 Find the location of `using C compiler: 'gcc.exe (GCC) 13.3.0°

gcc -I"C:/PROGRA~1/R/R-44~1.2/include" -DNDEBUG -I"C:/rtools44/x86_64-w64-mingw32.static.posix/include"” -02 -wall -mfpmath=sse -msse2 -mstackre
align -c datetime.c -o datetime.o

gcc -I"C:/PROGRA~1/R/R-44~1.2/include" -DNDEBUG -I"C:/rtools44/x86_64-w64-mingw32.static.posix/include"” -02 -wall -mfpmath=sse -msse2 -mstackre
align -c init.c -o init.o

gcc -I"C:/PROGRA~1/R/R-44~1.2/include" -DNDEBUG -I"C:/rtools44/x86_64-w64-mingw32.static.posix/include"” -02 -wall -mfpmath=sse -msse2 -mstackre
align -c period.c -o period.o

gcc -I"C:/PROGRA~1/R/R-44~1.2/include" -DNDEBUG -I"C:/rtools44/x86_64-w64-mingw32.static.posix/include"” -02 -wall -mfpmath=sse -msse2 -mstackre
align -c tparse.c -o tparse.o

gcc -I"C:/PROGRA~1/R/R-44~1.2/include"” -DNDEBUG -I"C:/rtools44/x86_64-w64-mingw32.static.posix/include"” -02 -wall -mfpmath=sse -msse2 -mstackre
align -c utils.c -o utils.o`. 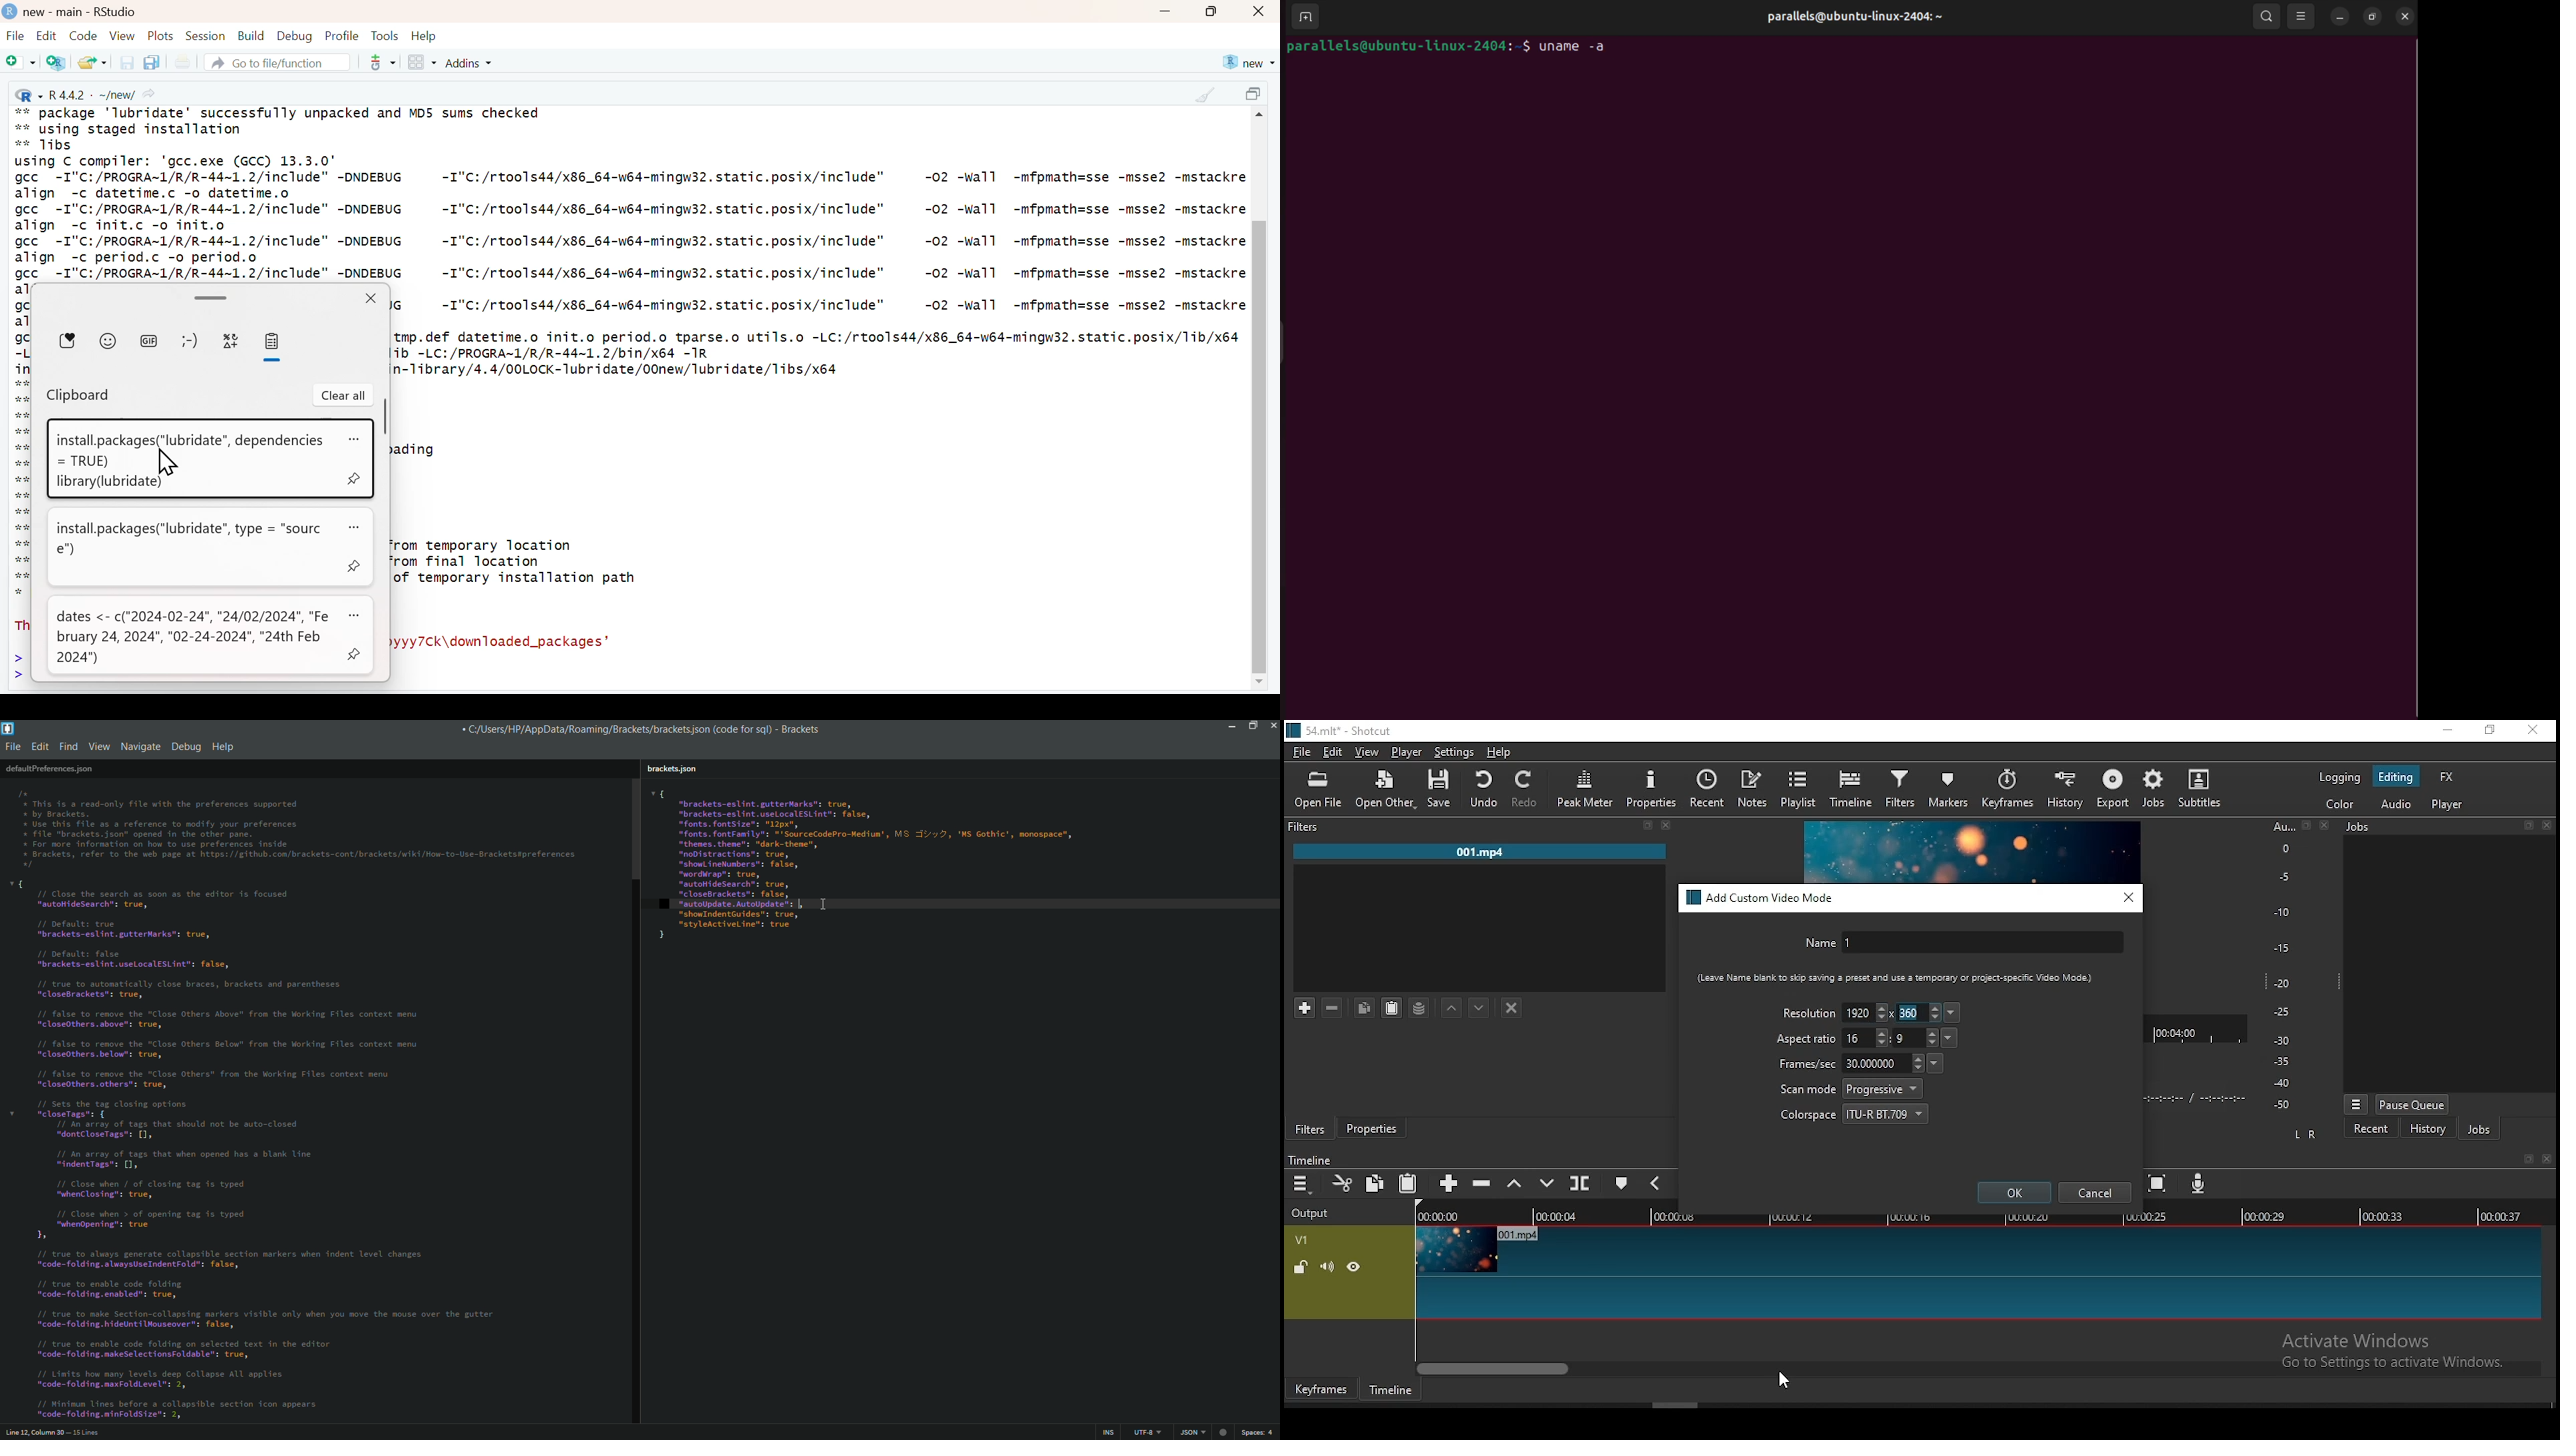

using C compiler: 'gcc.exe (GCC) 13.3.0°

gcc -I"C:/PROGRA~1/R/R-44~1.2/include" -DNDEBUG -I"C:/rtools44/x86_64-w64-mingw32.static.posix/include"” -02 -wall -mfpmath=sse -msse2 -mstackre
align -c datetime.c -o datetime.o

gcc -I"C:/PROGRA~1/R/R-44~1.2/include" -DNDEBUG -I"C:/rtools44/x86_64-w64-mingw32.static.posix/include"” -02 -wall -mfpmath=sse -msse2 -mstackre
align -c init.c -o init.o

gcc -I"C:/PROGRA~1/R/R-44~1.2/include" -DNDEBUG -I"C:/rtools44/x86_64-w64-mingw32.static.posix/include"” -02 -wall -mfpmath=sse -msse2 -mstackre
align -c period.c -o period.o

gcc -I"C:/PROGRA~1/R/R-44~1.2/include" -DNDEBUG -I"C:/rtools44/x86_64-w64-mingw32.static.posix/include"” -02 -wall -mfpmath=sse -msse2 -mstackre
align -c tparse.c -o tparse.o

gcc -I"C:/PROGRA~1/R/R-44~1.2/include"” -DNDEBUG -I"C:/rtools44/x86_64-w64-mingw32.static.posix/include"” -02 -wall -mfpmath=sse -msse2 -mstackre
align -c utils.c -o utils.o is located at coordinates (630, 217).